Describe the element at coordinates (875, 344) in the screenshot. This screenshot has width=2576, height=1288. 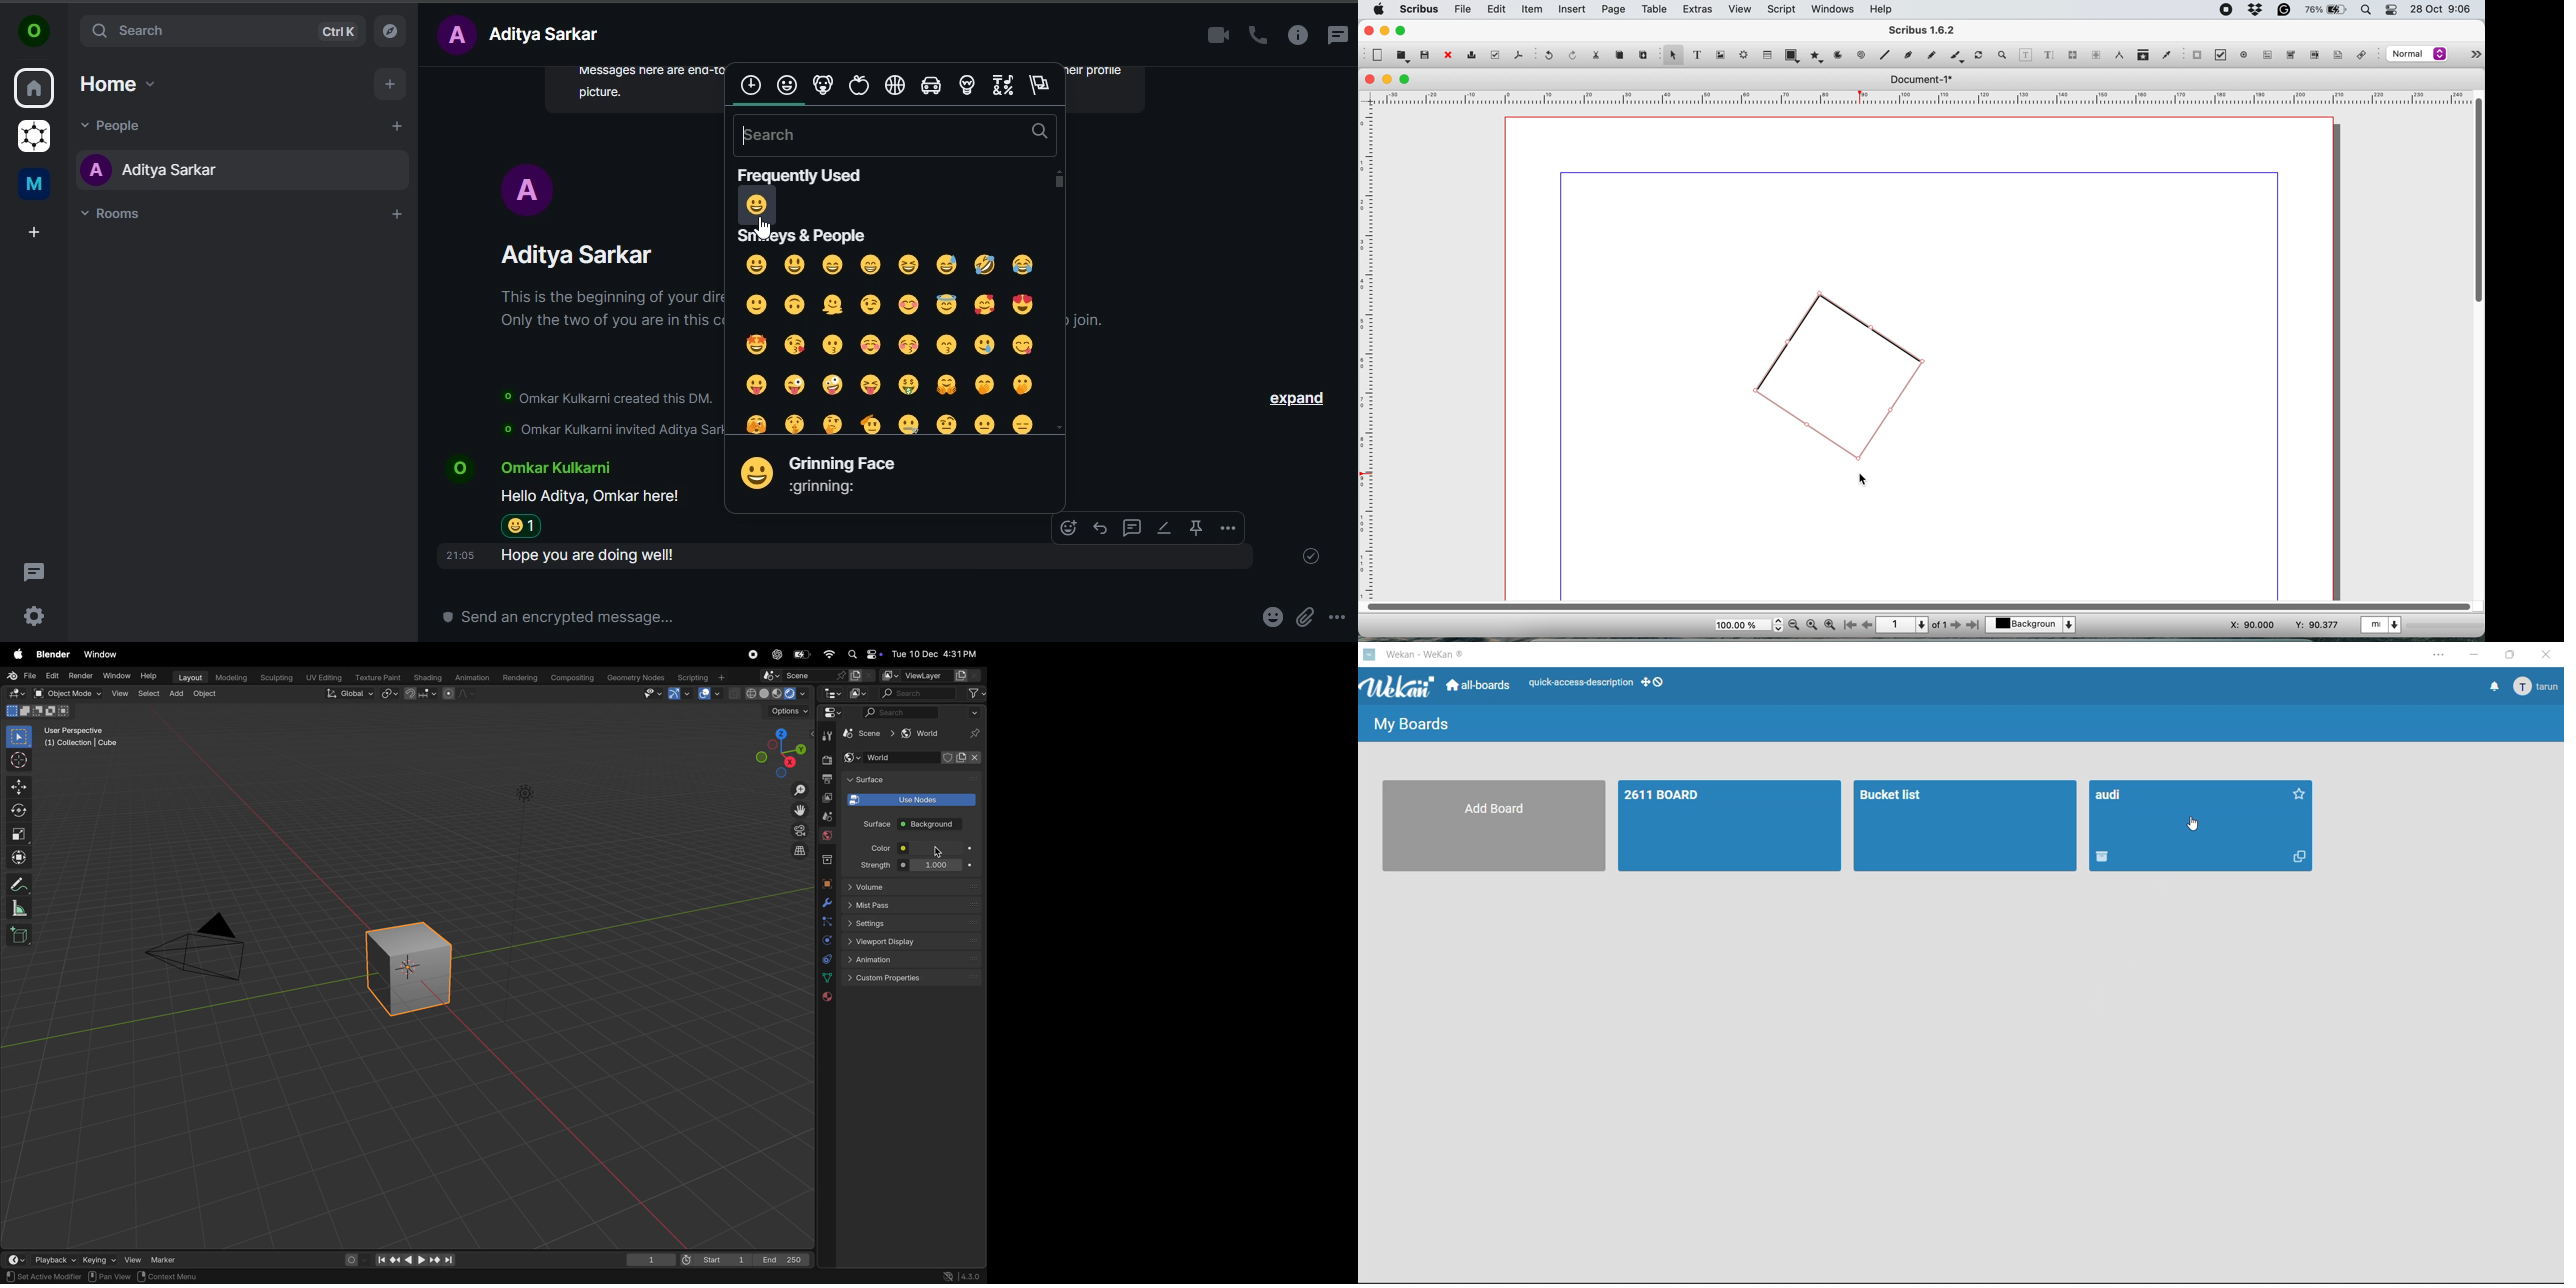
I see `smiling face` at that location.